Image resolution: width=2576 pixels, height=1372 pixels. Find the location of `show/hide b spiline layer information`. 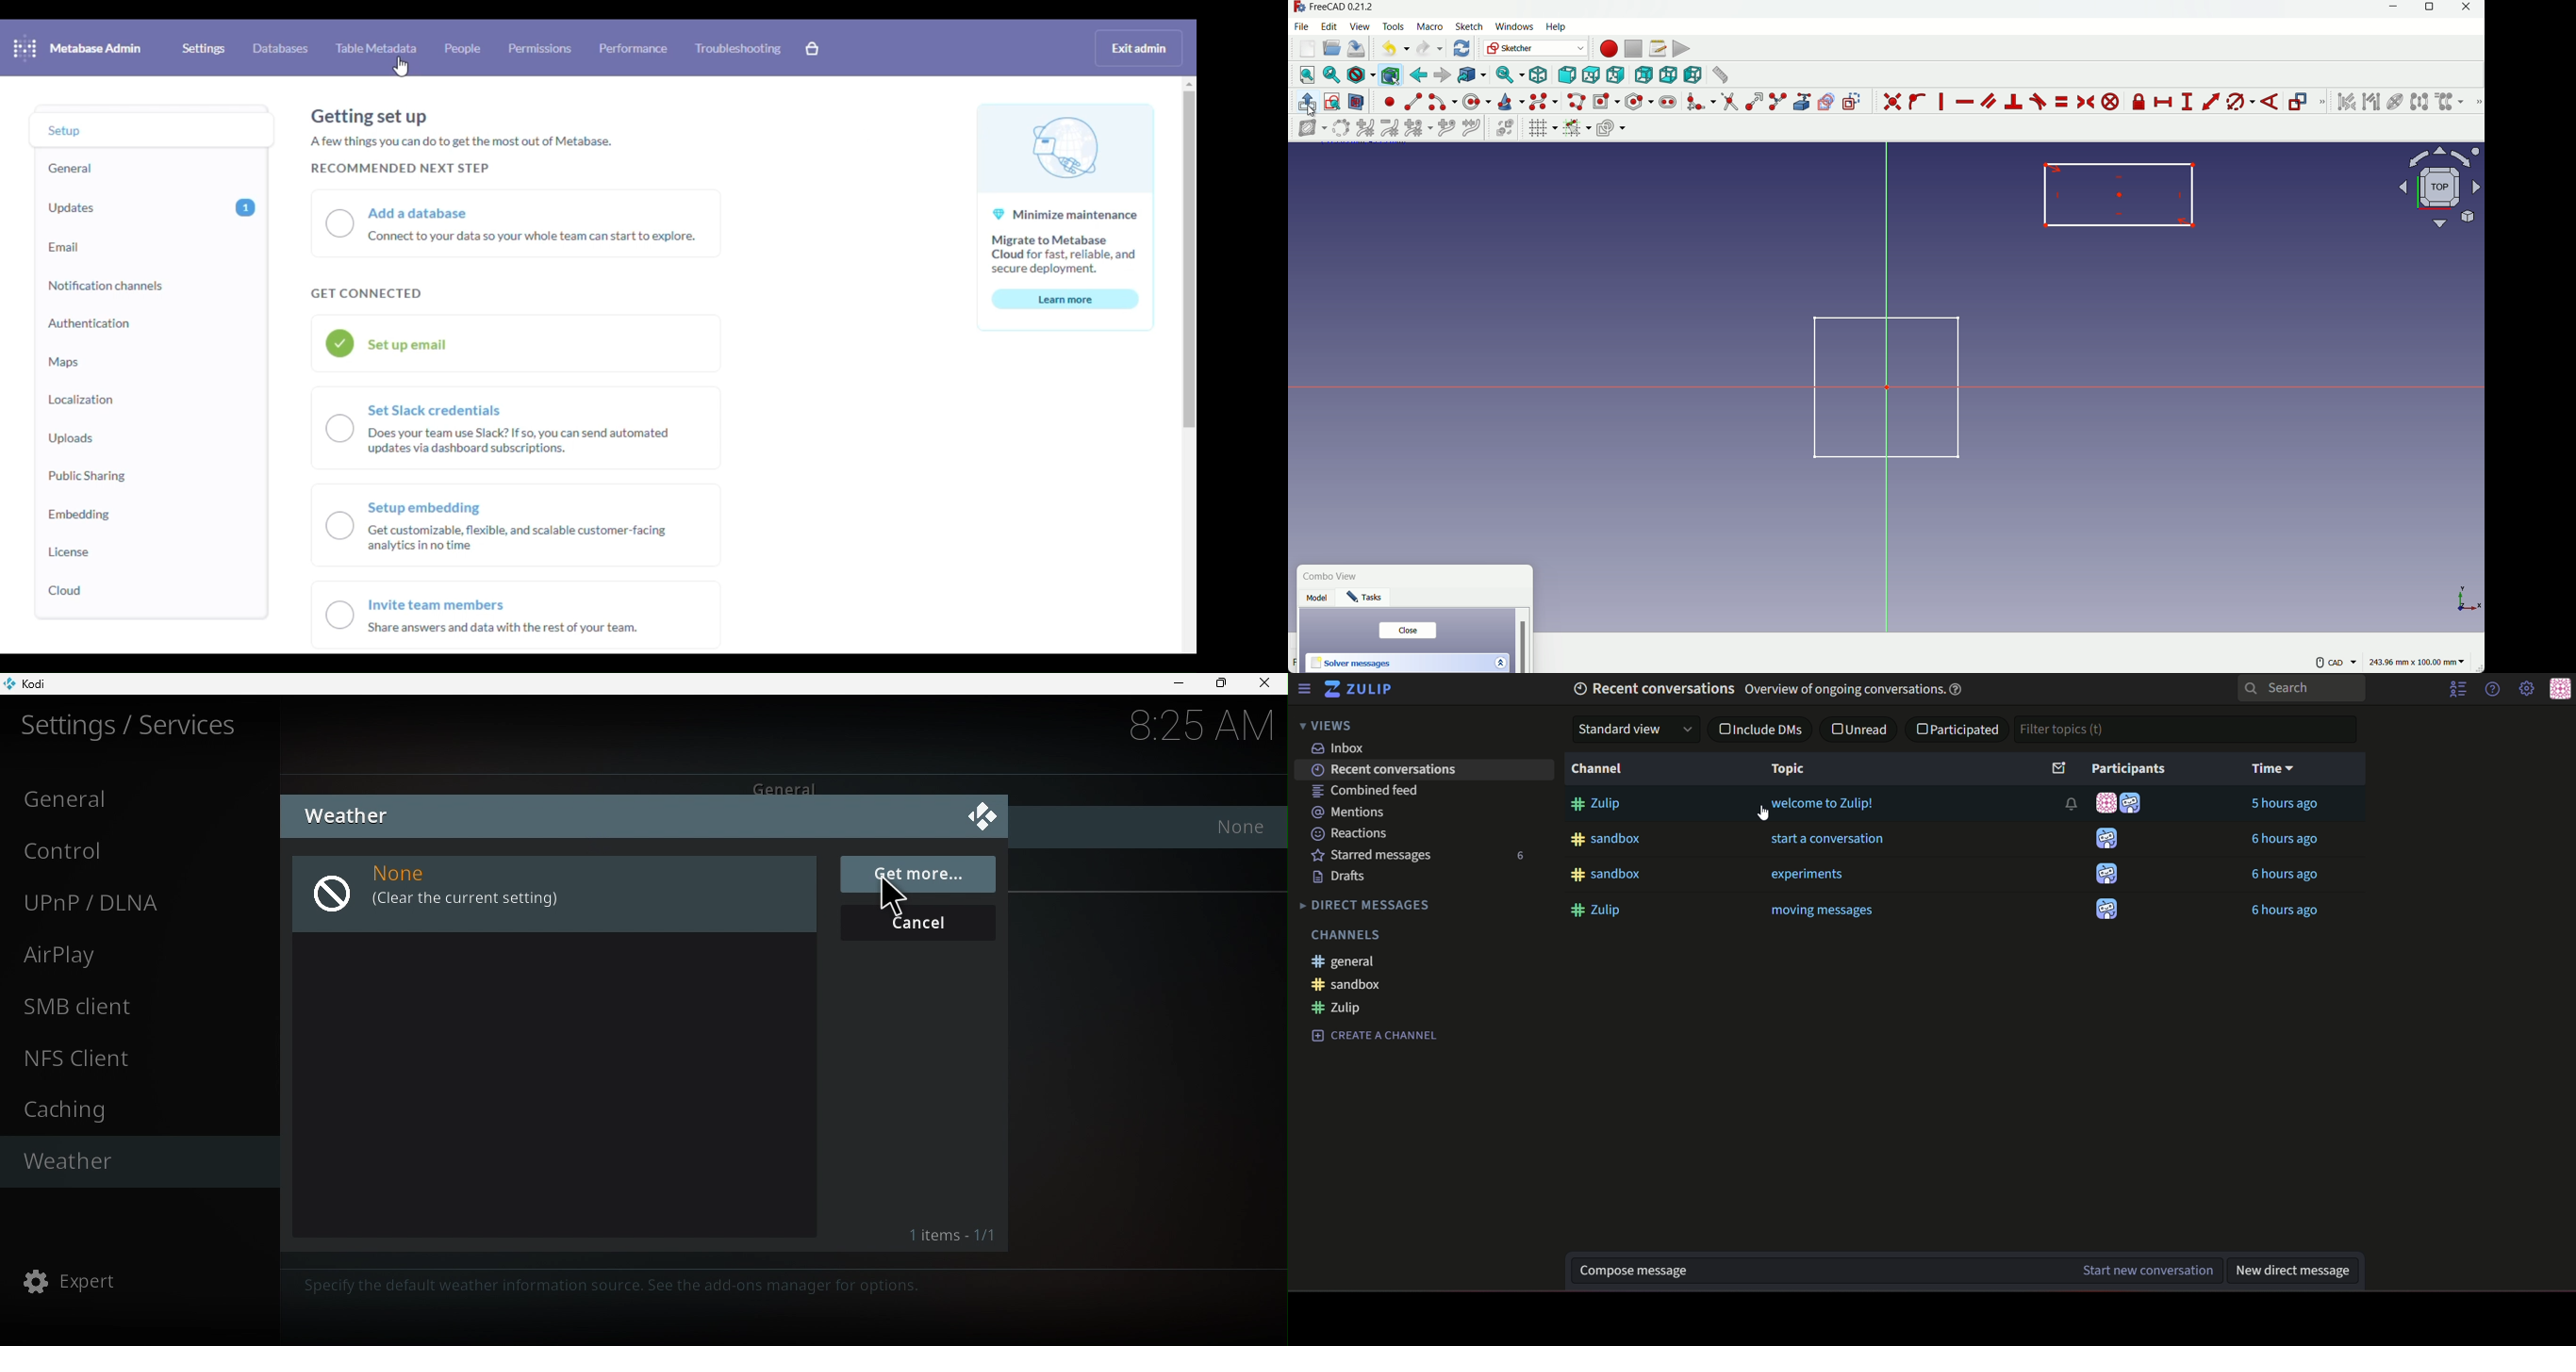

show/hide b spiline layer information is located at coordinates (1307, 128).